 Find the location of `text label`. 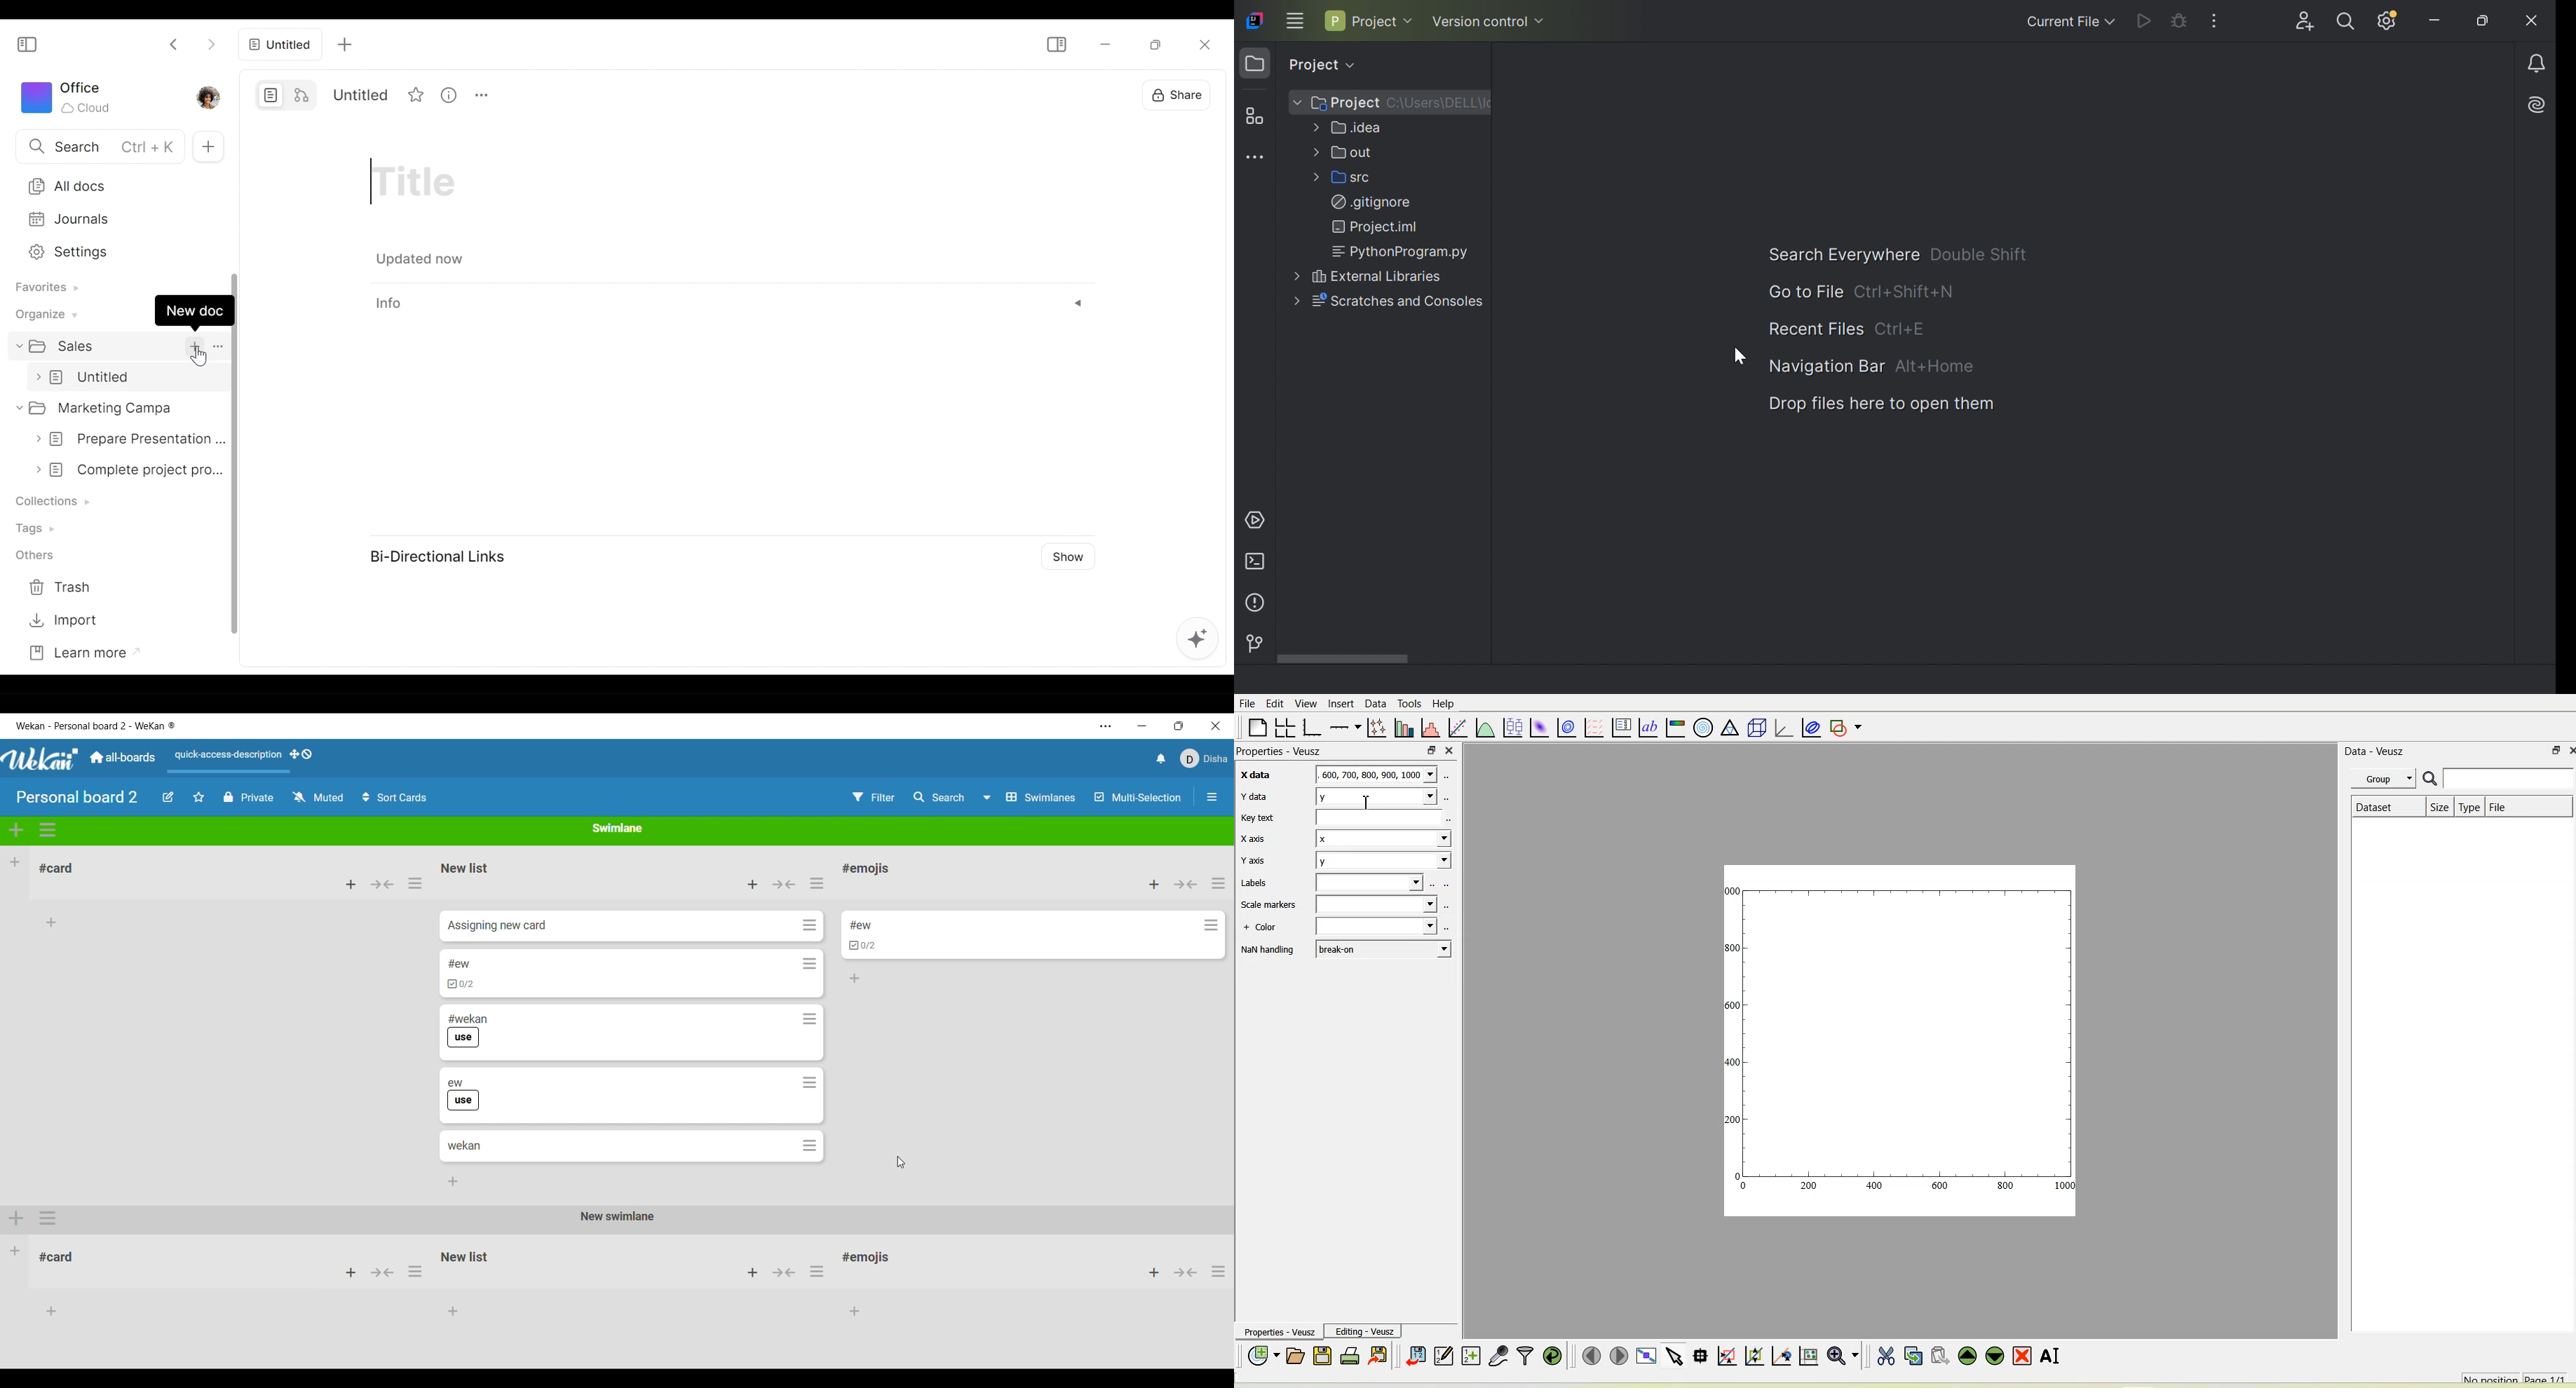

text label is located at coordinates (1648, 727).